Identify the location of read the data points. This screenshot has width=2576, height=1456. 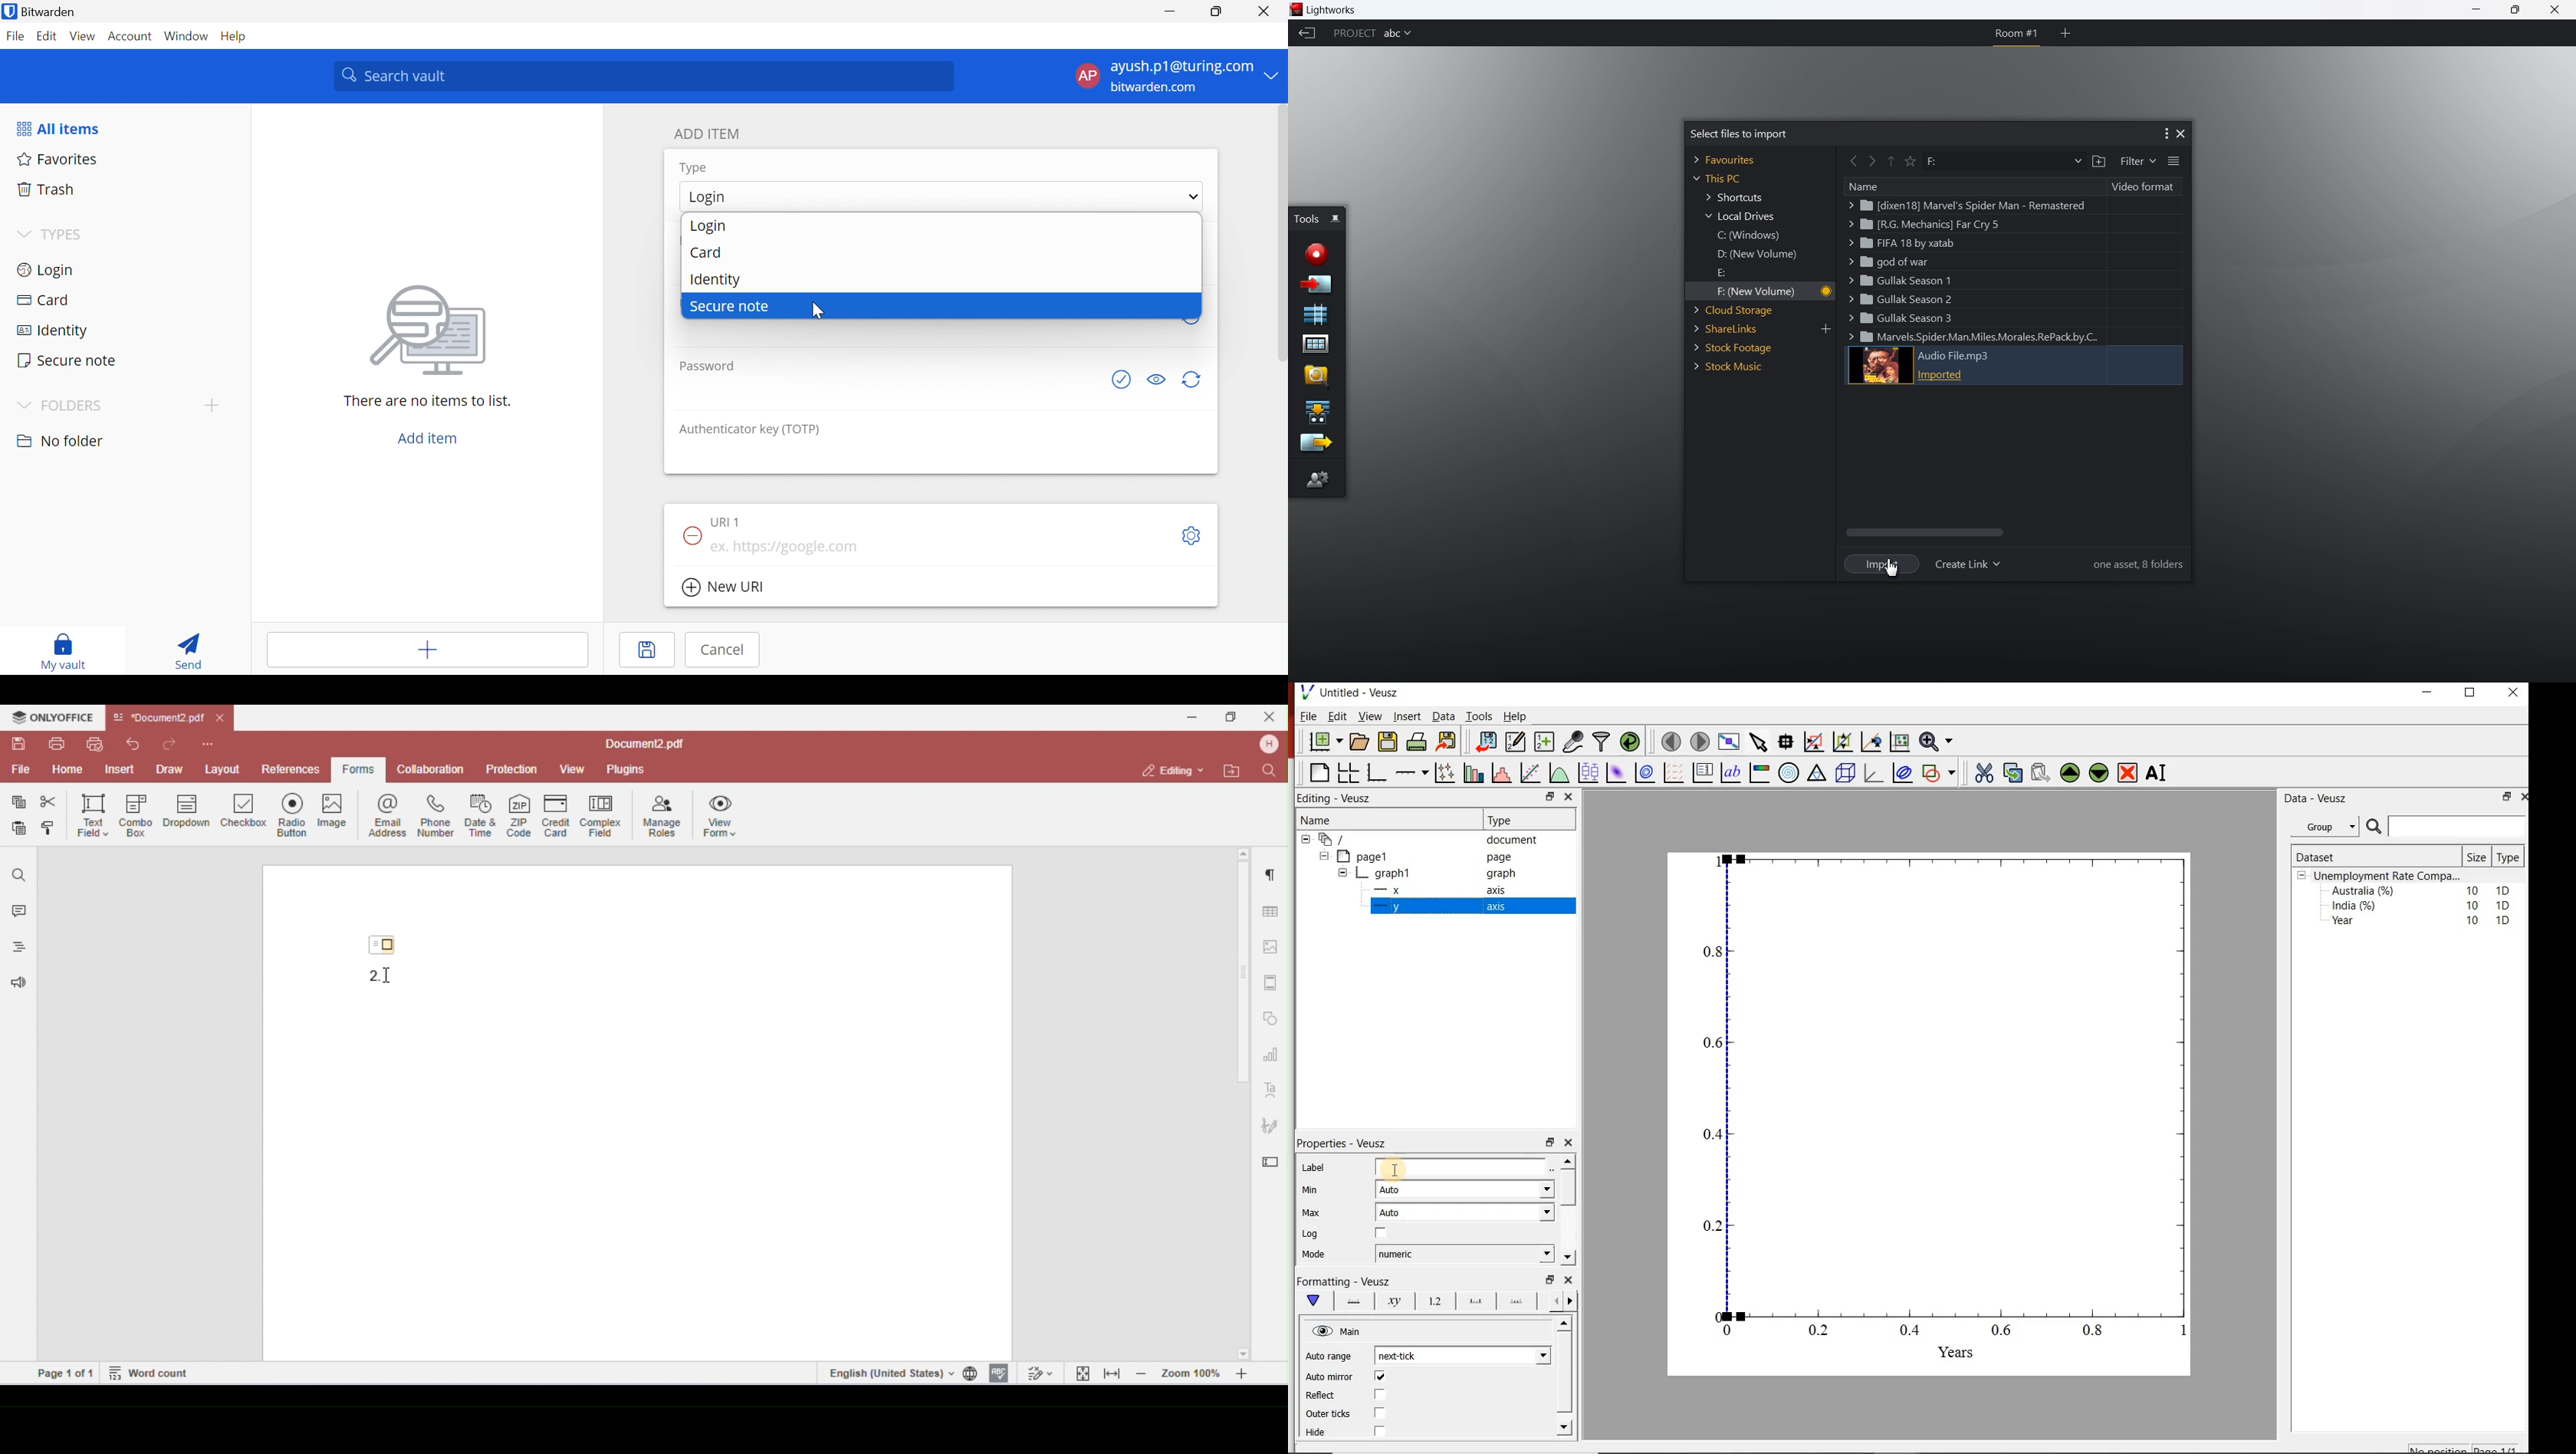
(1787, 741).